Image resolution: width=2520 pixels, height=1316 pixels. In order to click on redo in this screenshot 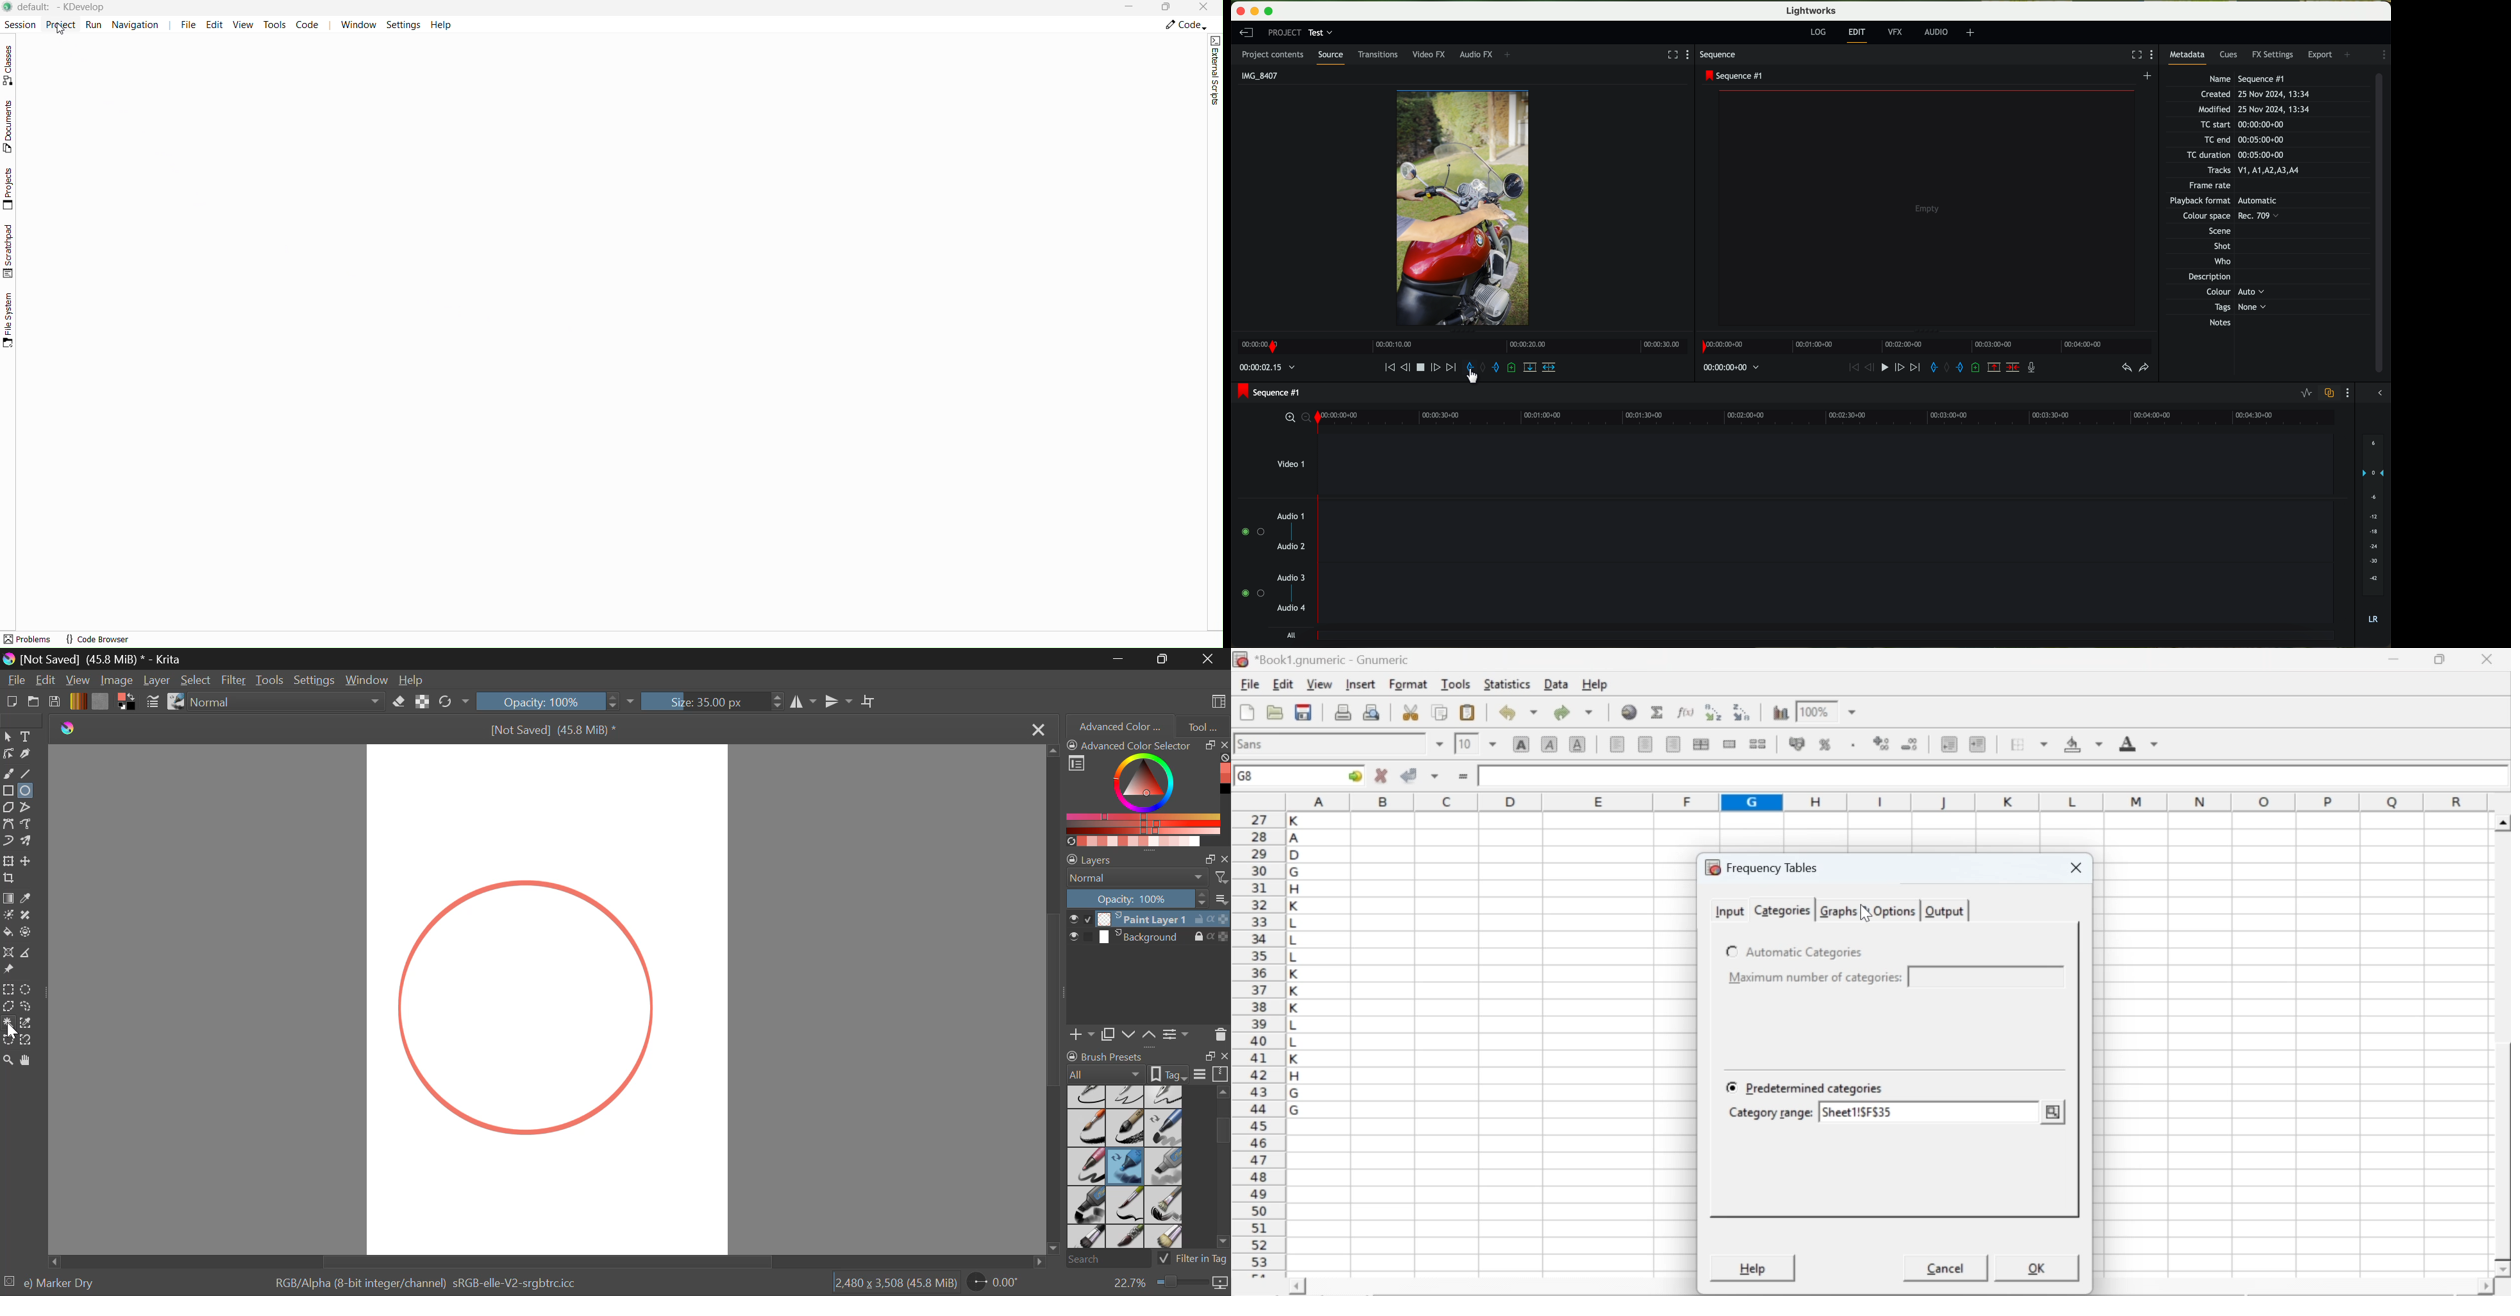, I will do `click(2144, 369)`.